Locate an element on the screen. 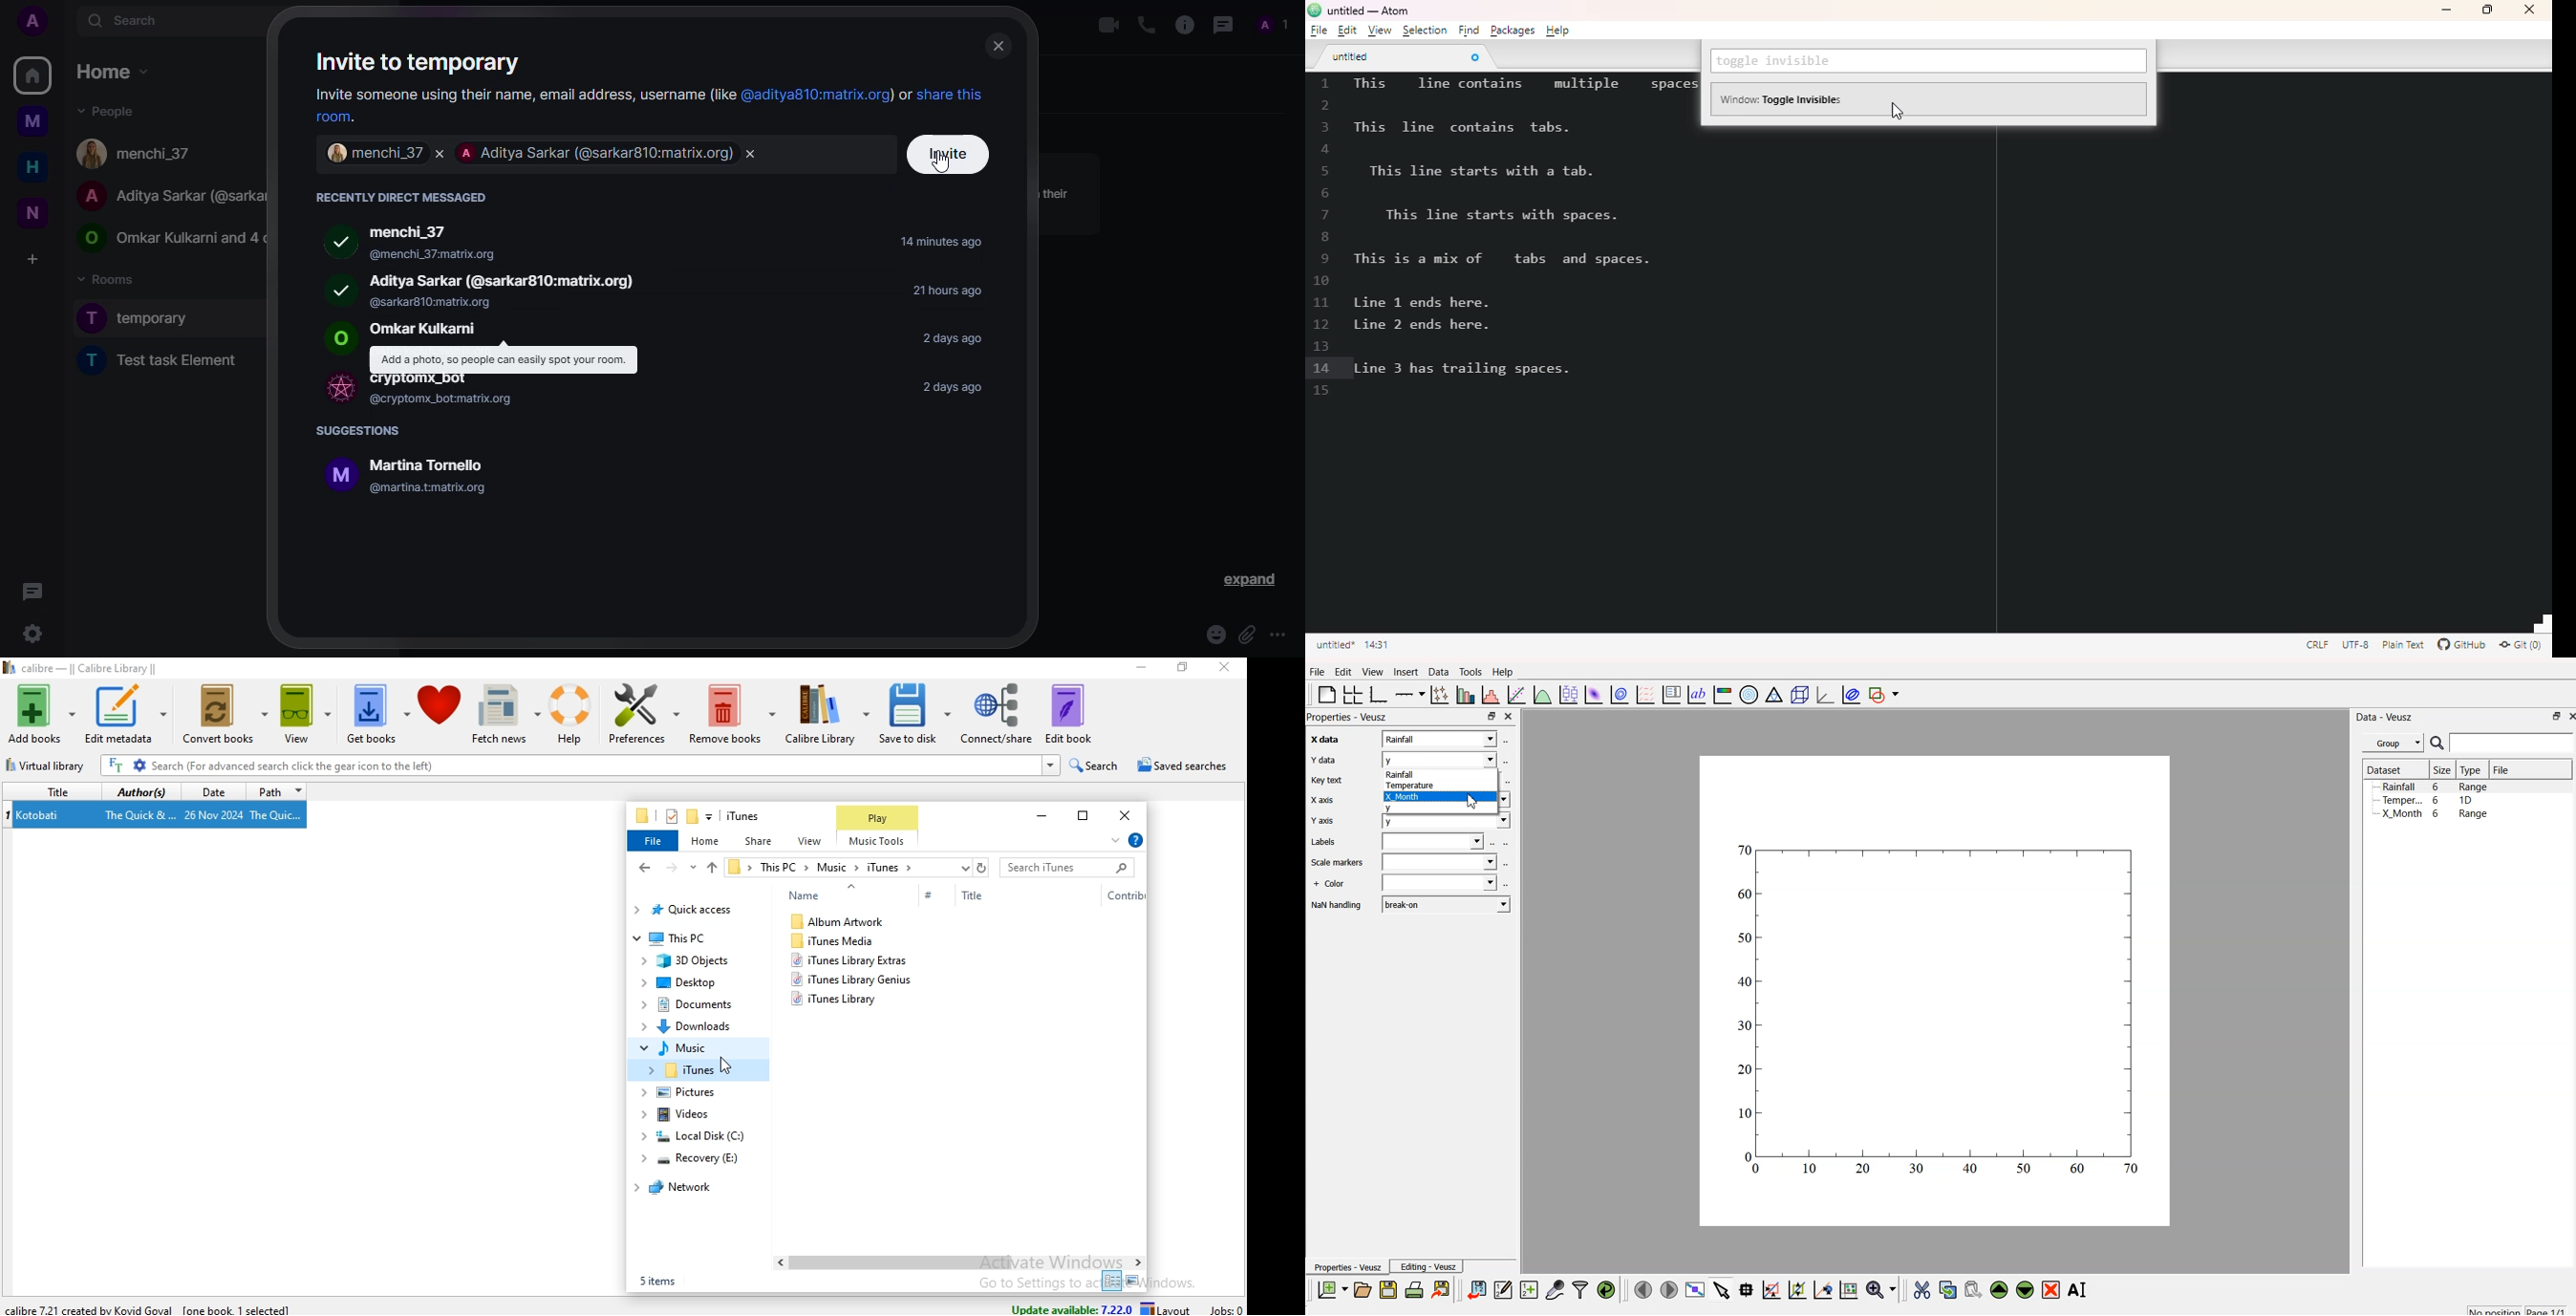 The image size is (2576, 1316). maximize is located at coordinates (1490, 717).